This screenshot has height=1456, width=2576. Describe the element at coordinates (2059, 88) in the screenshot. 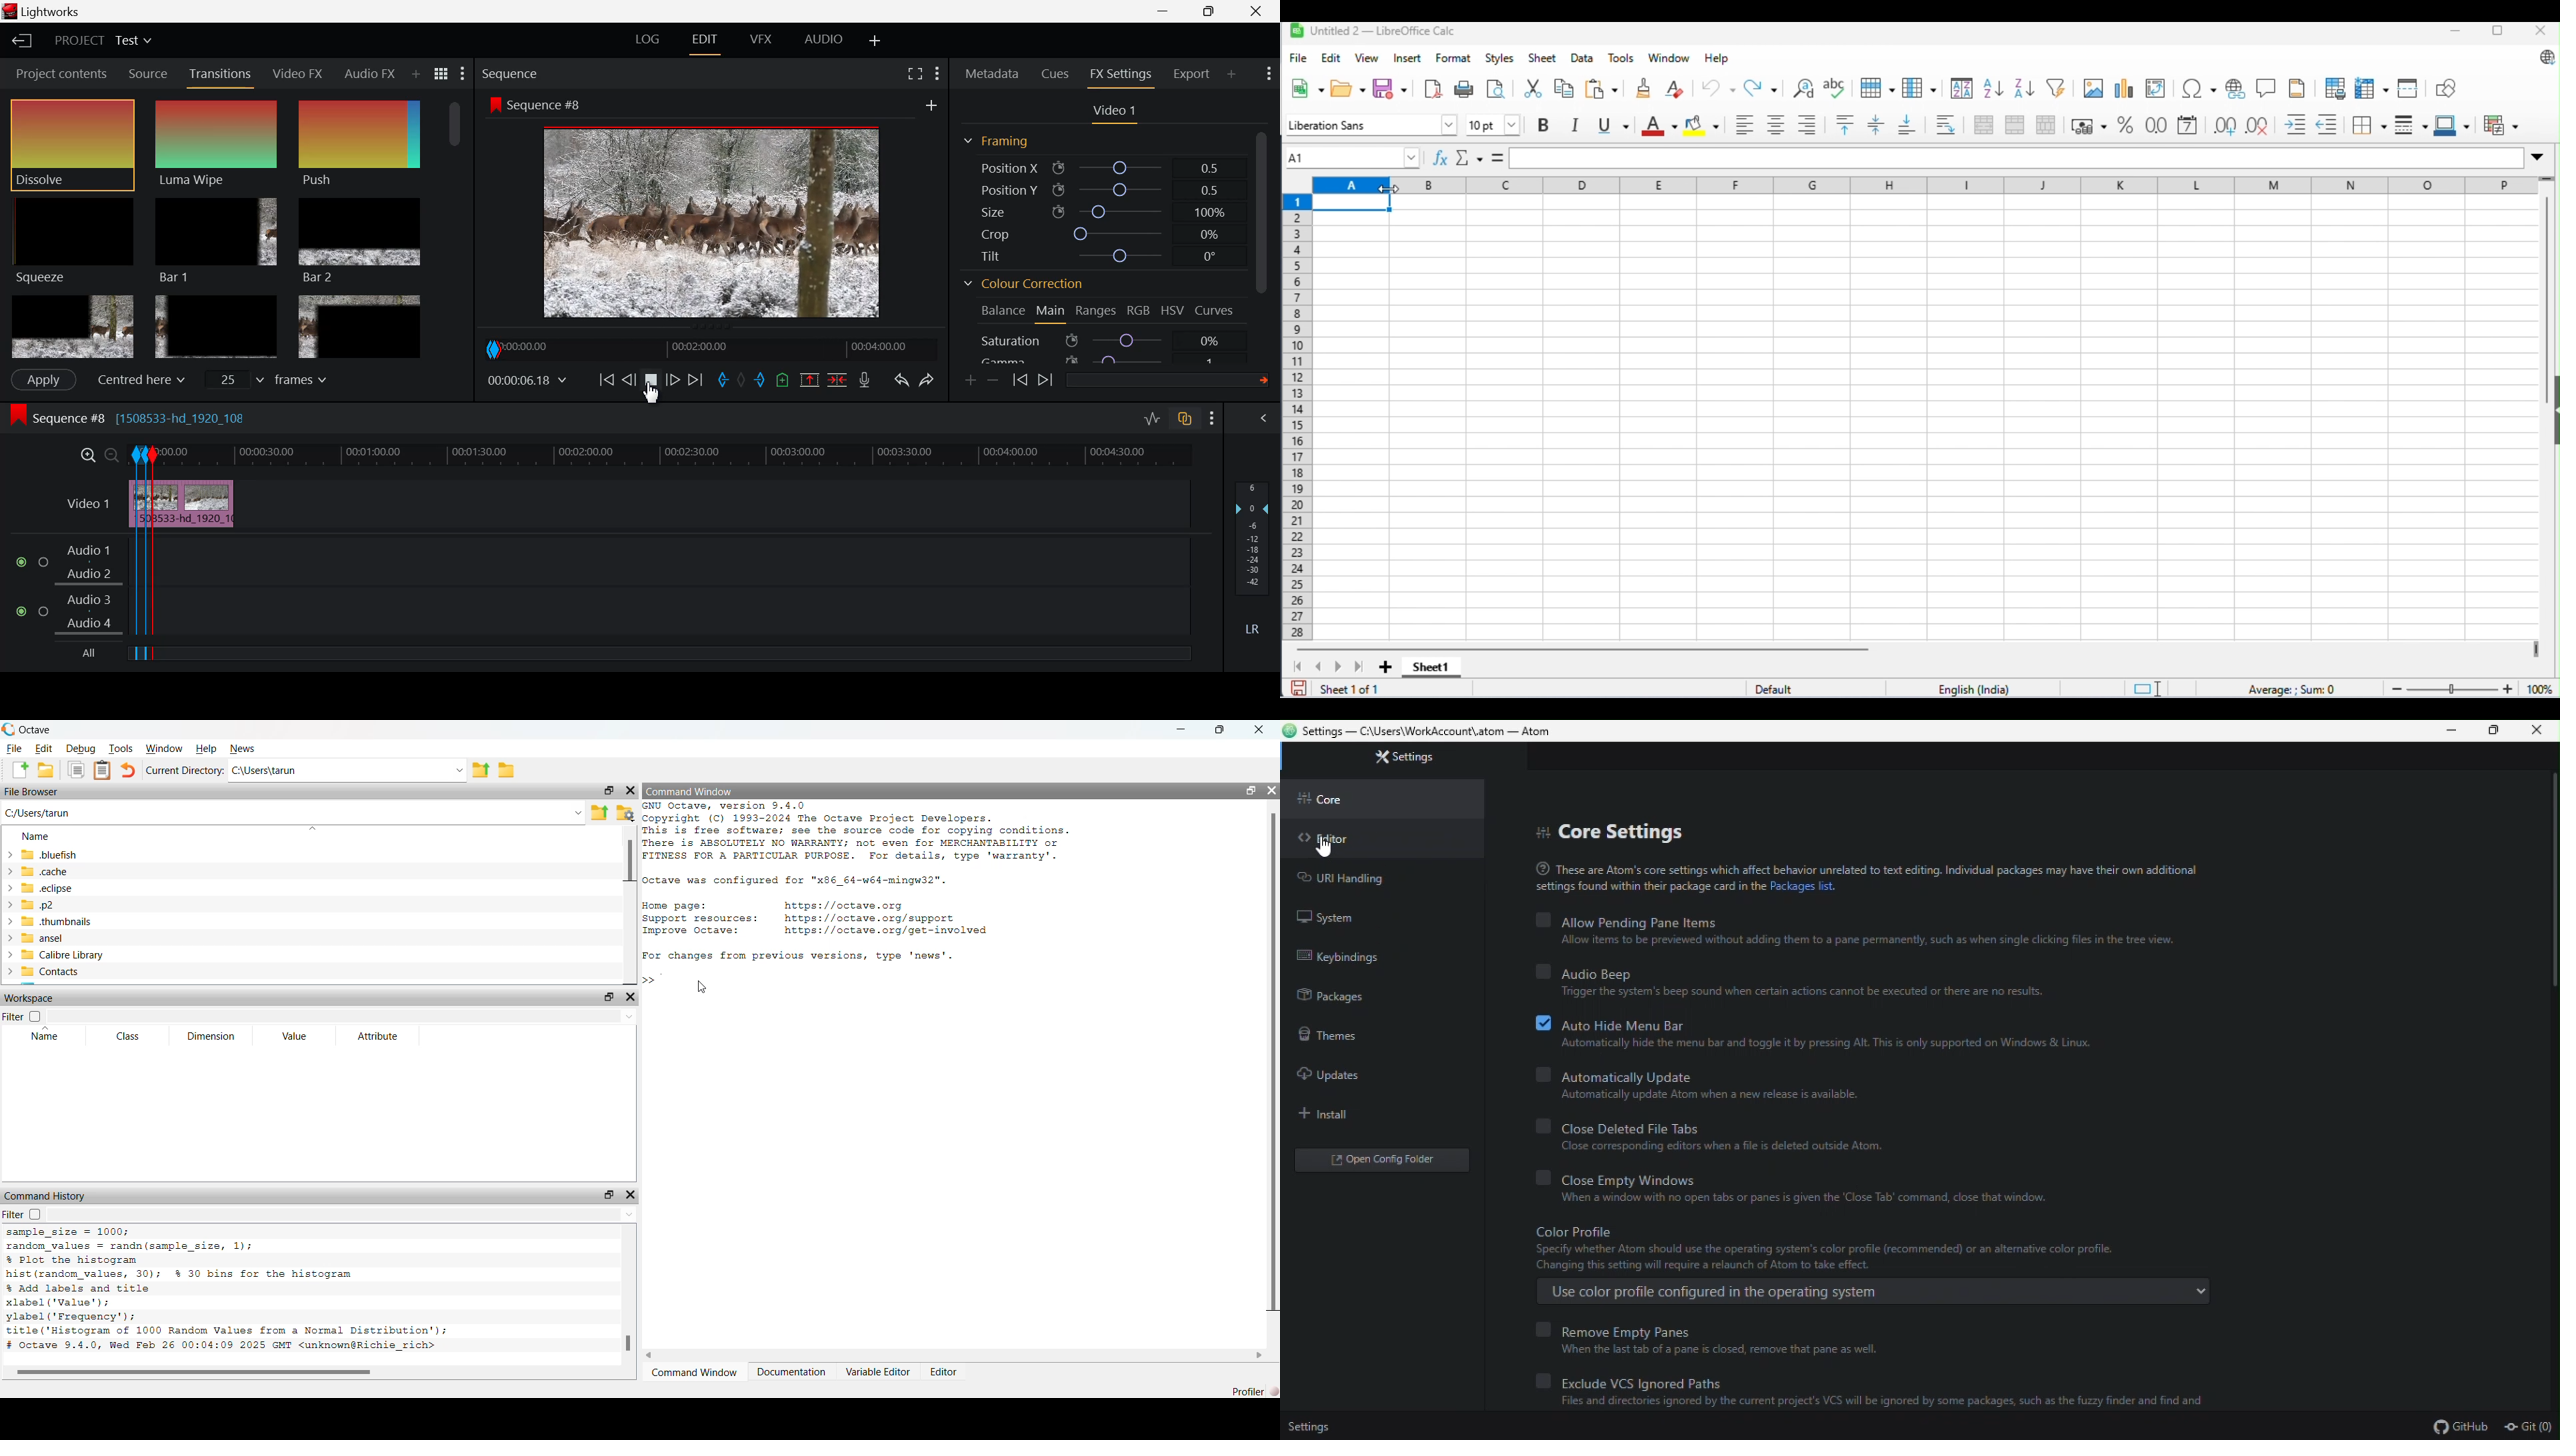

I see `filter` at that location.